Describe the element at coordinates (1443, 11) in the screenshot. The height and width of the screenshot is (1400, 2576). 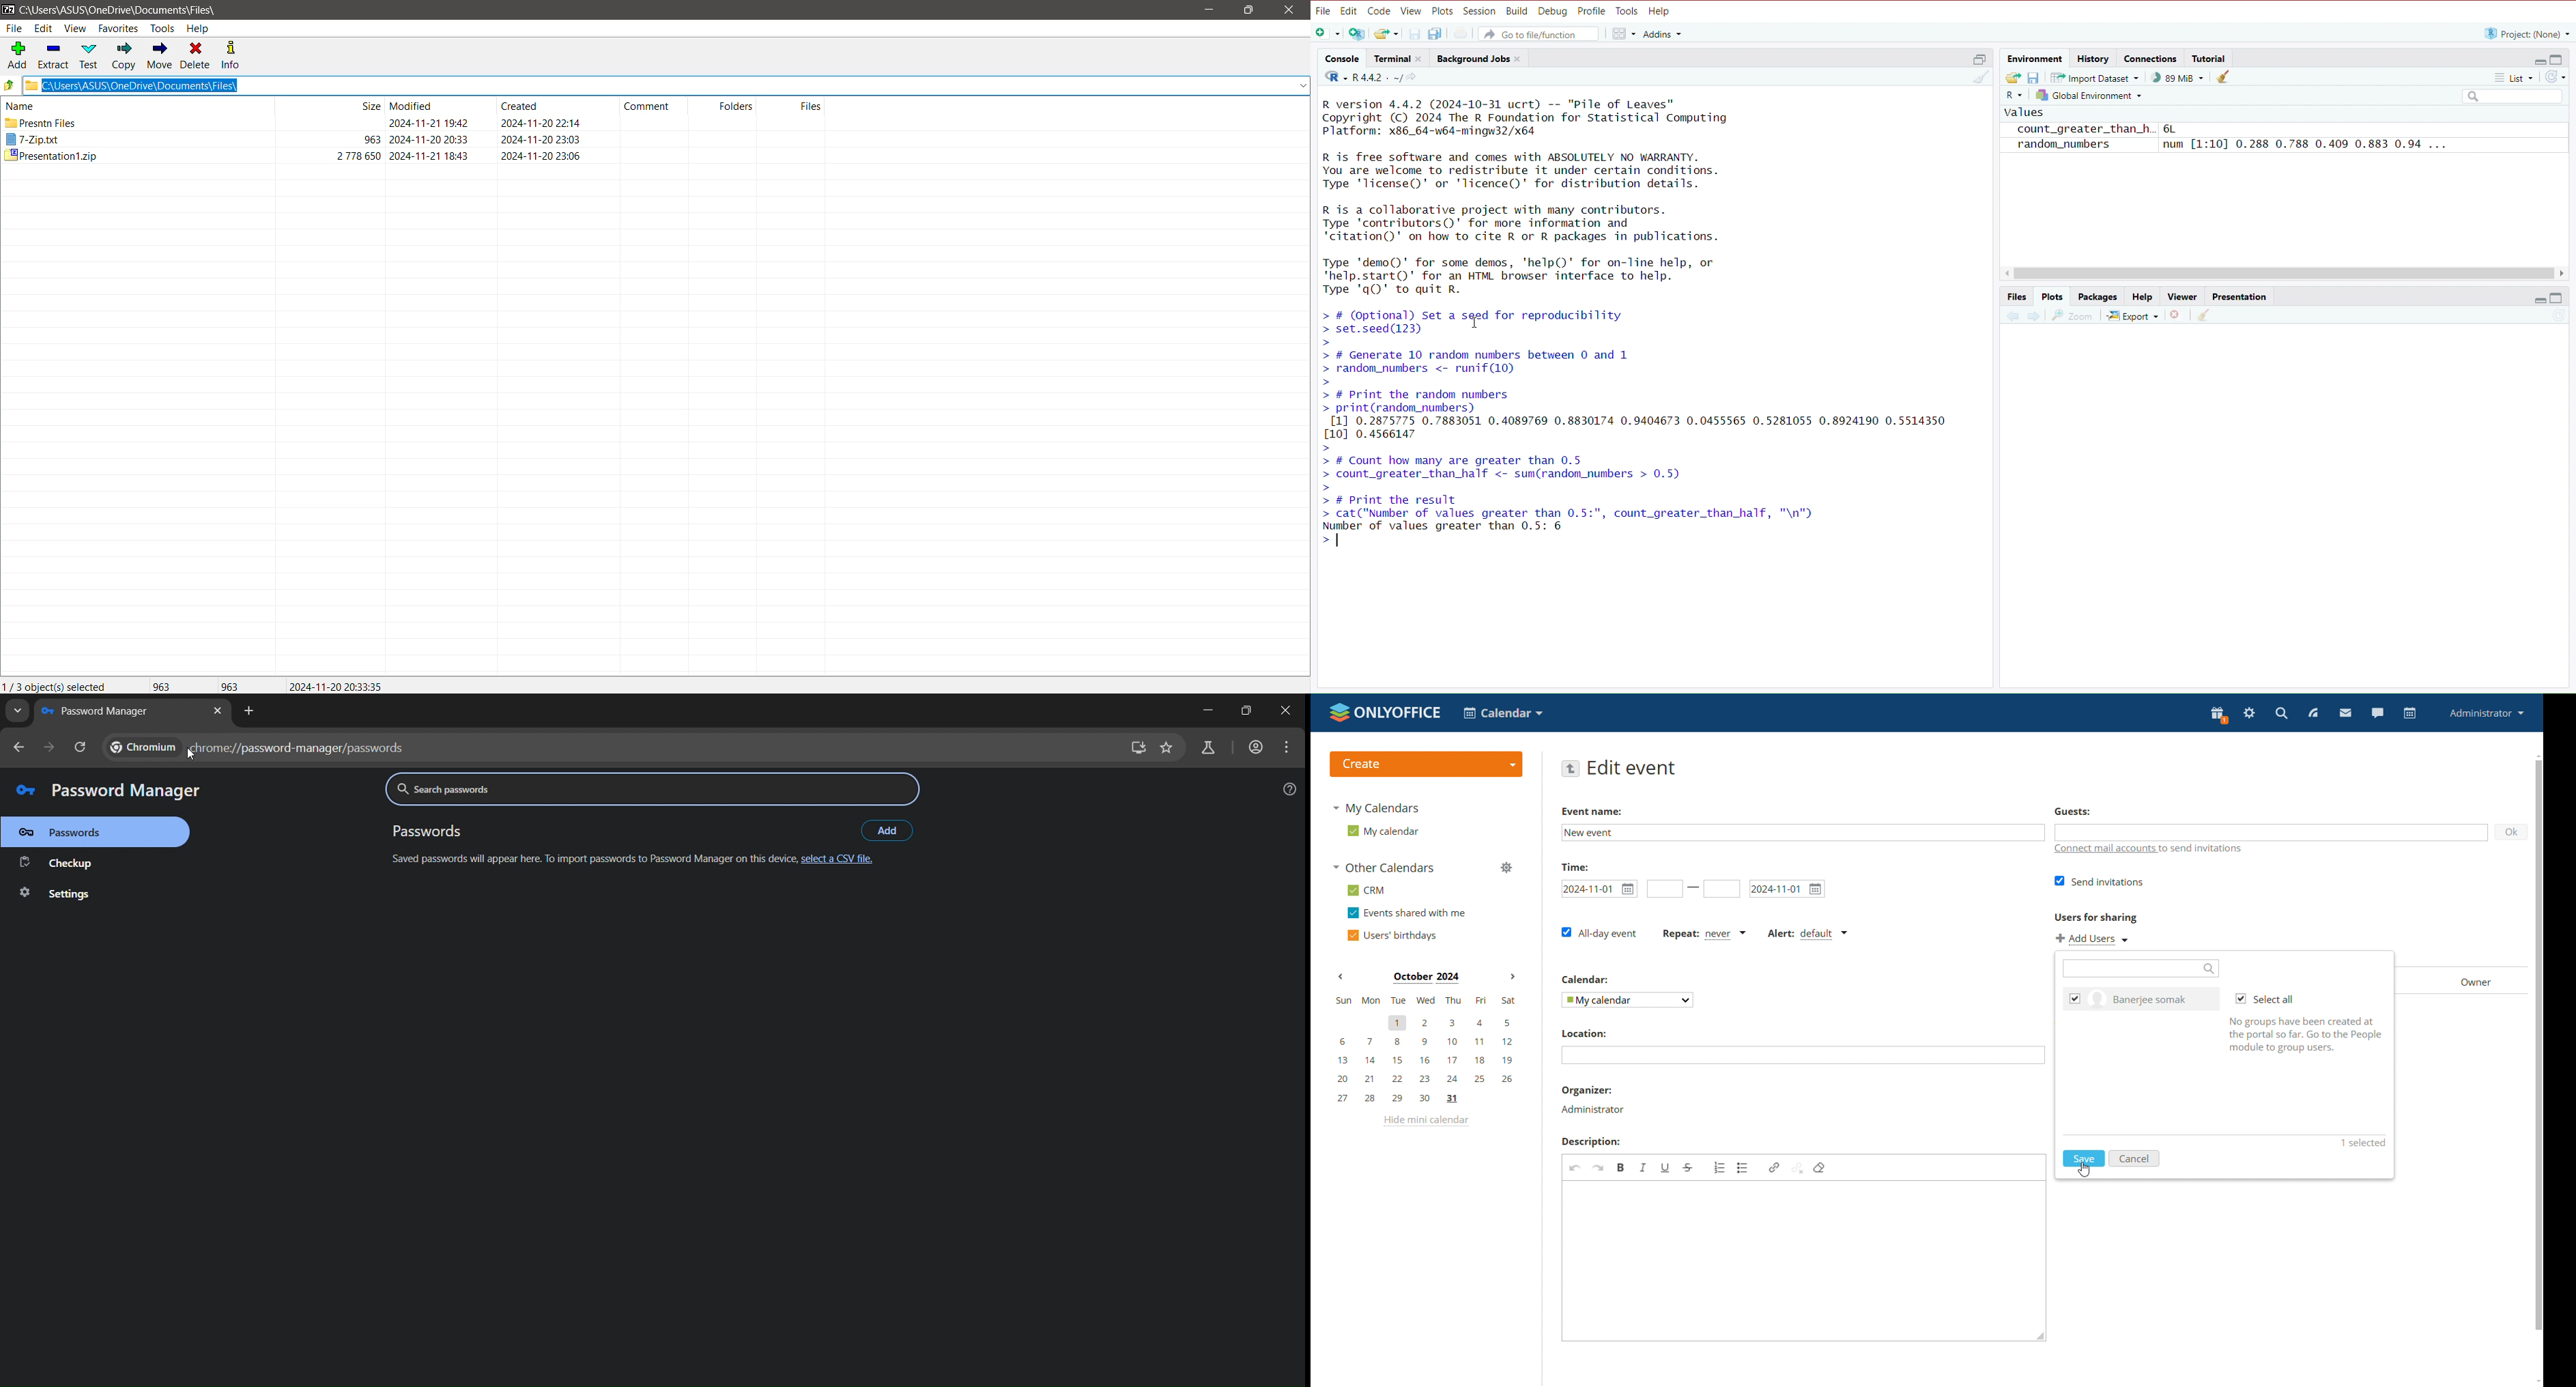
I see `Plots` at that location.